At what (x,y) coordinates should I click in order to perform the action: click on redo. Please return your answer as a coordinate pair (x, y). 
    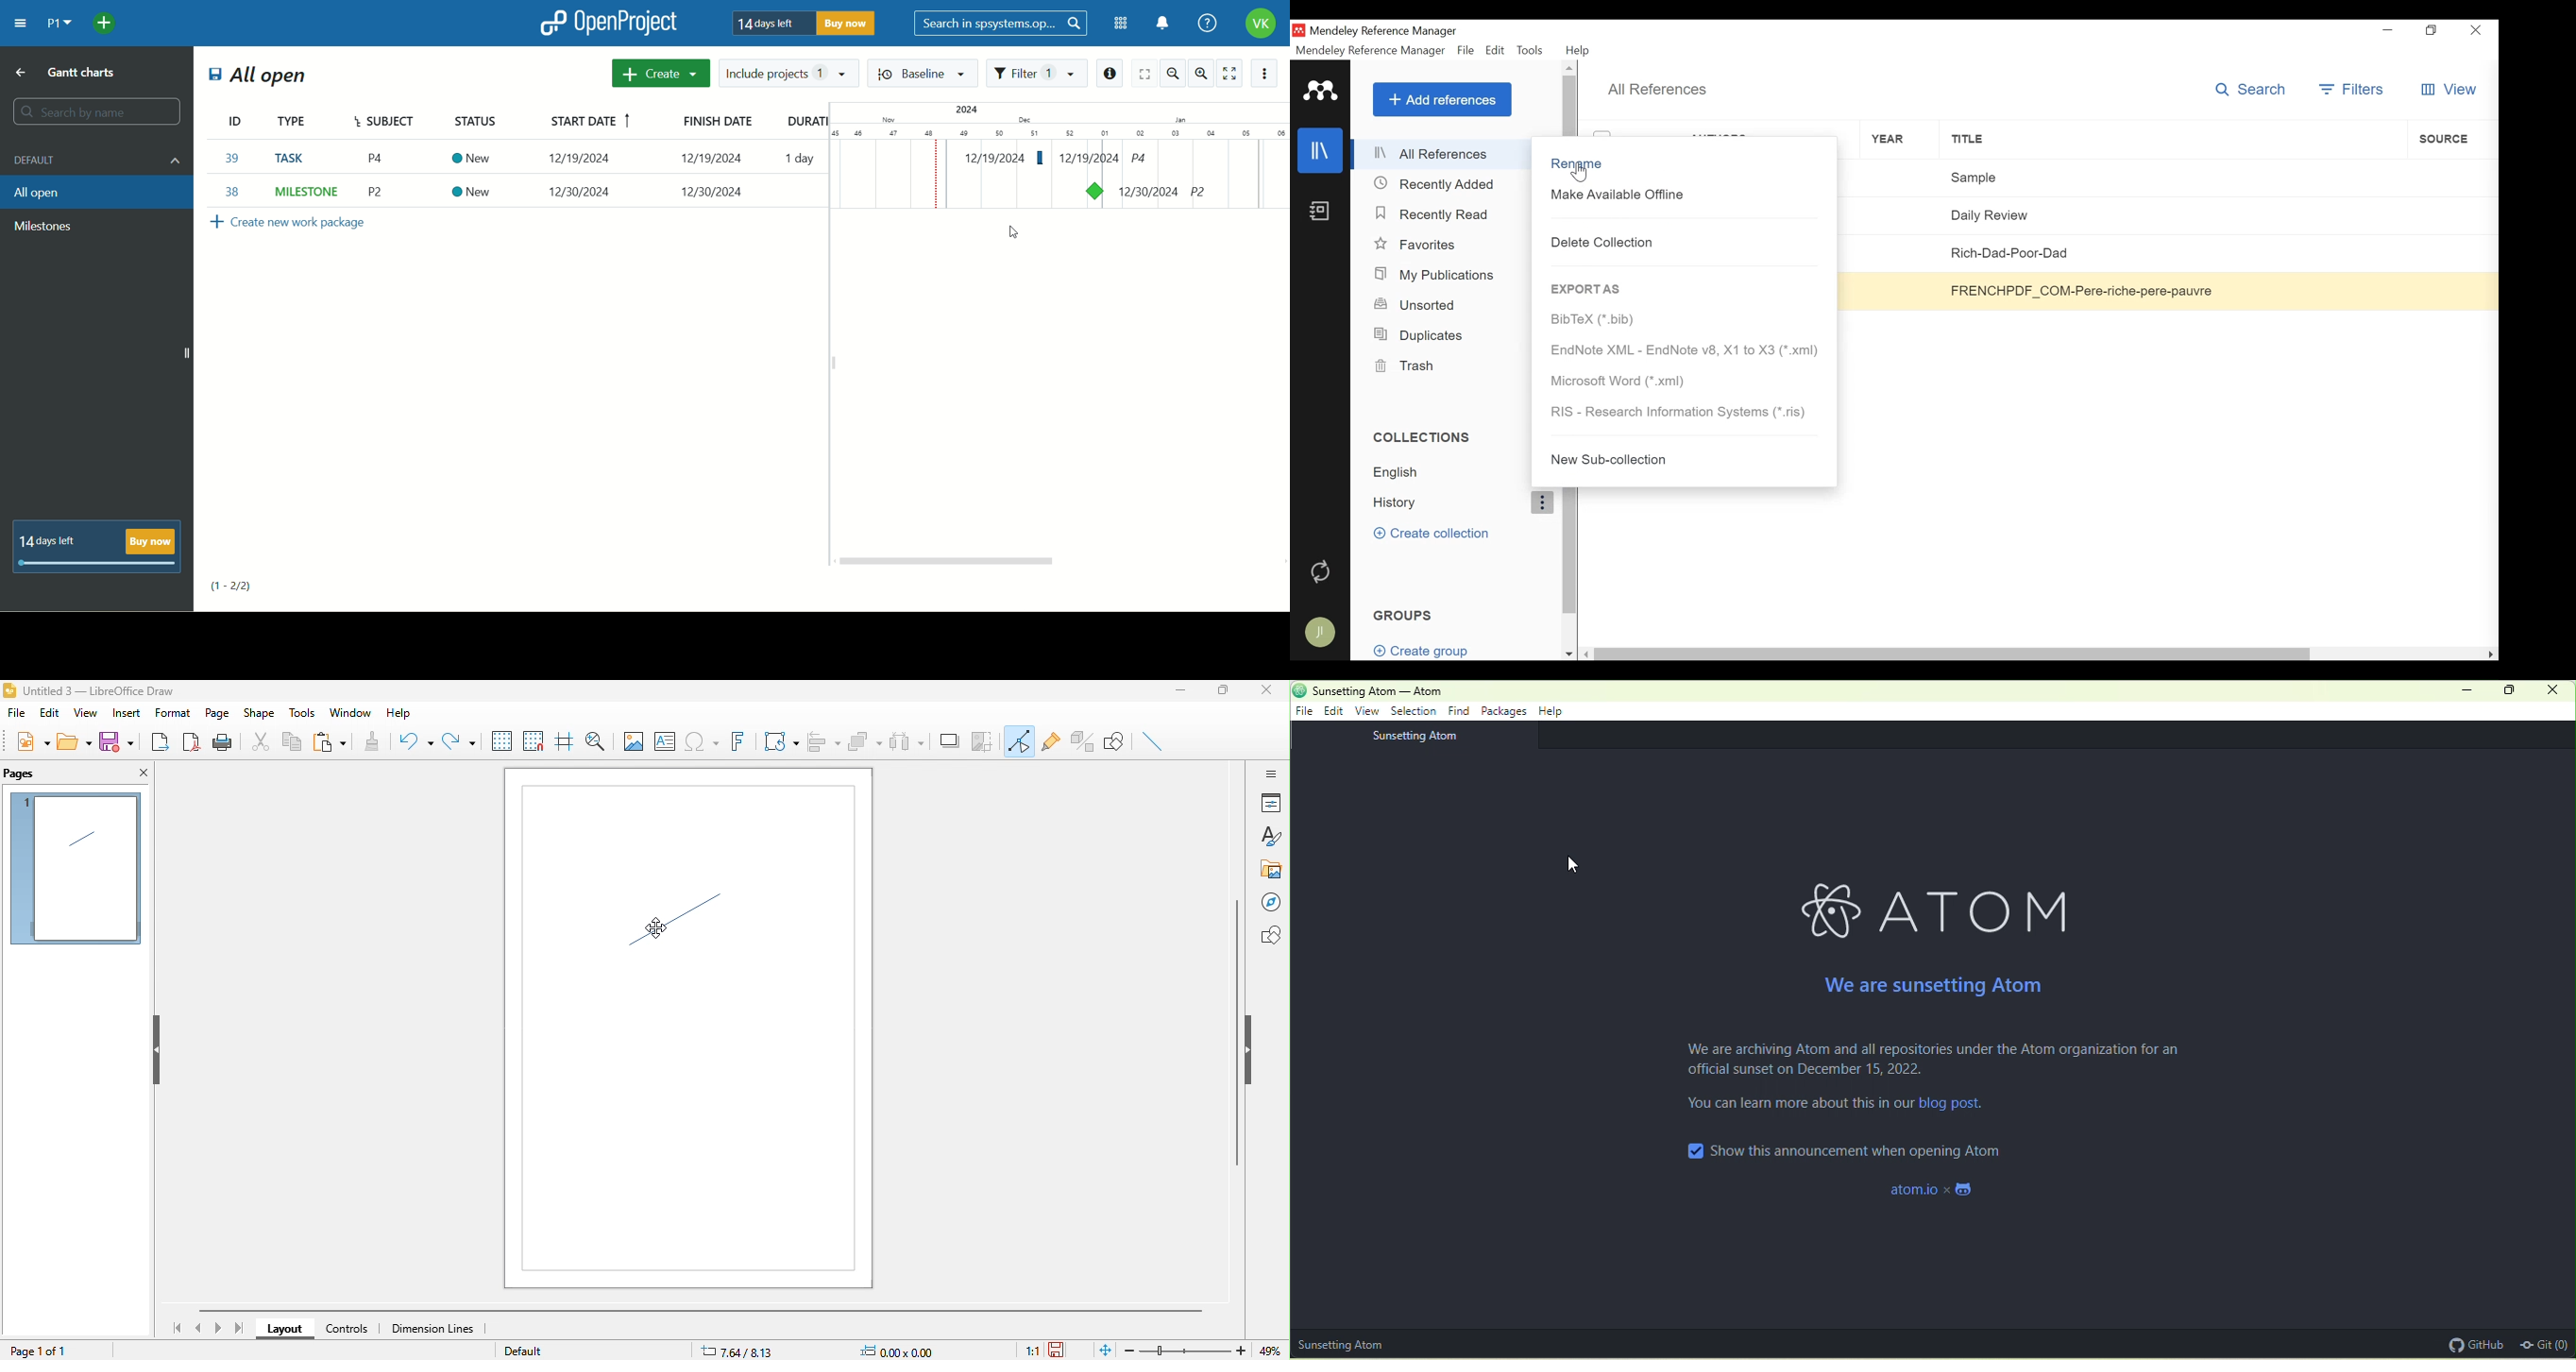
    Looking at the image, I should click on (459, 738).